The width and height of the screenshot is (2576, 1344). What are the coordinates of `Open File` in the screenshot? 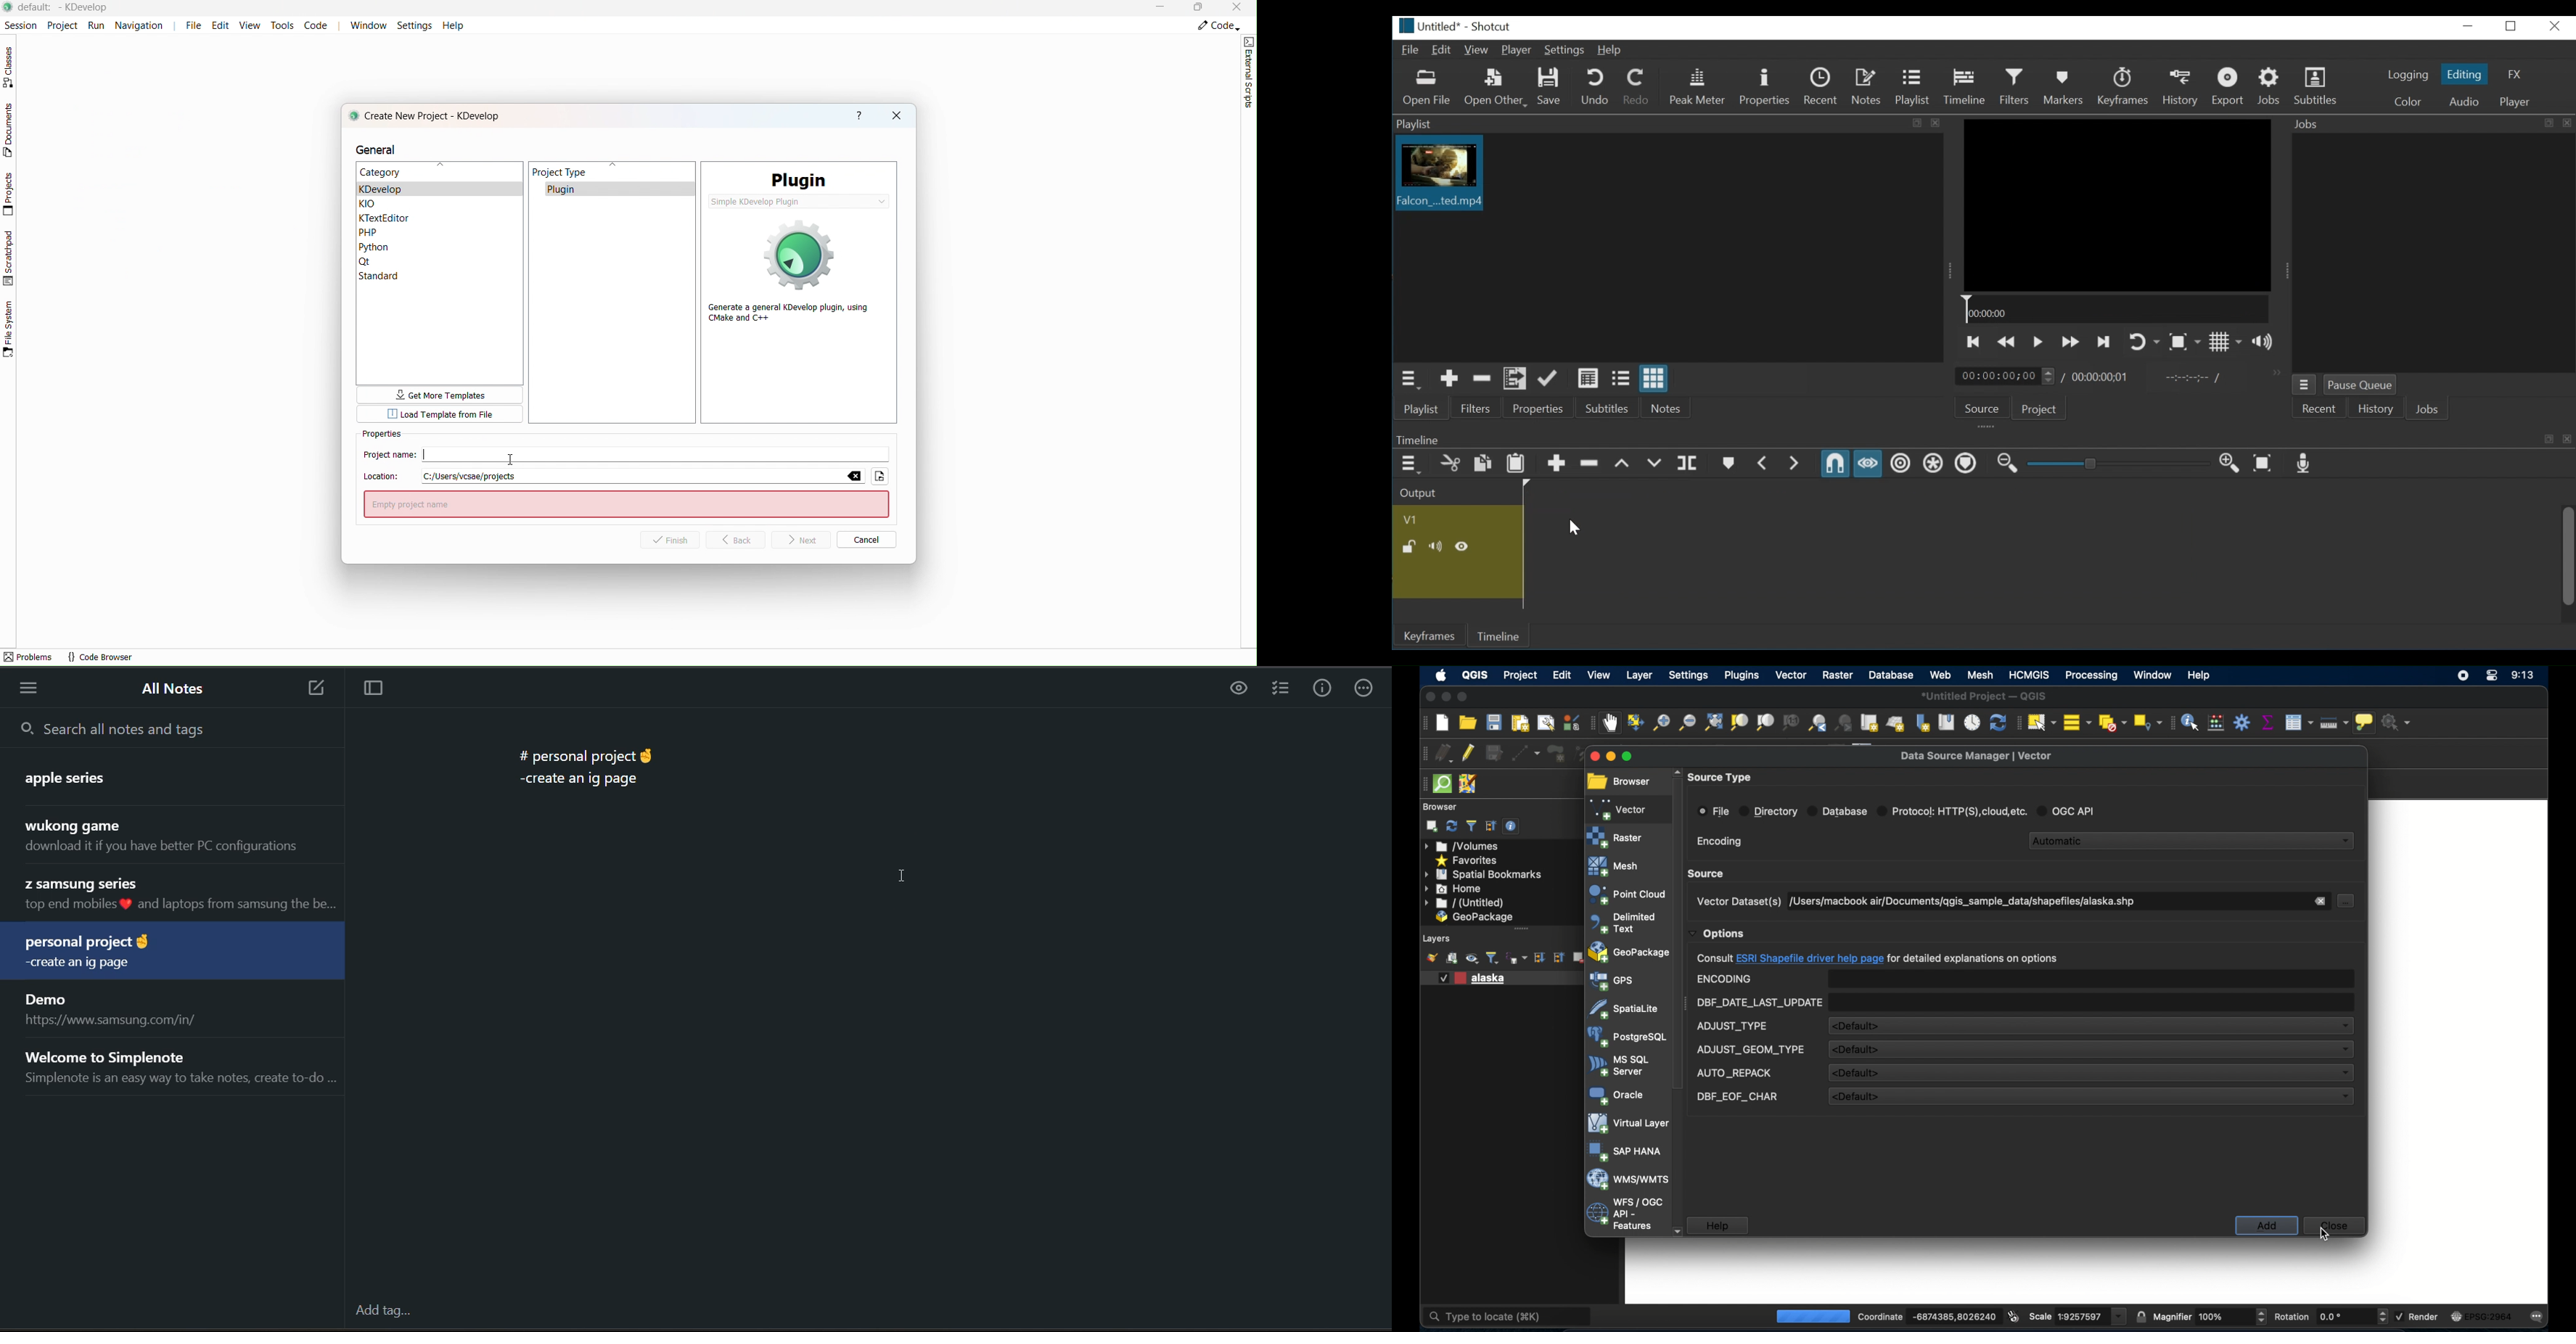 It's located at (1427, 89).